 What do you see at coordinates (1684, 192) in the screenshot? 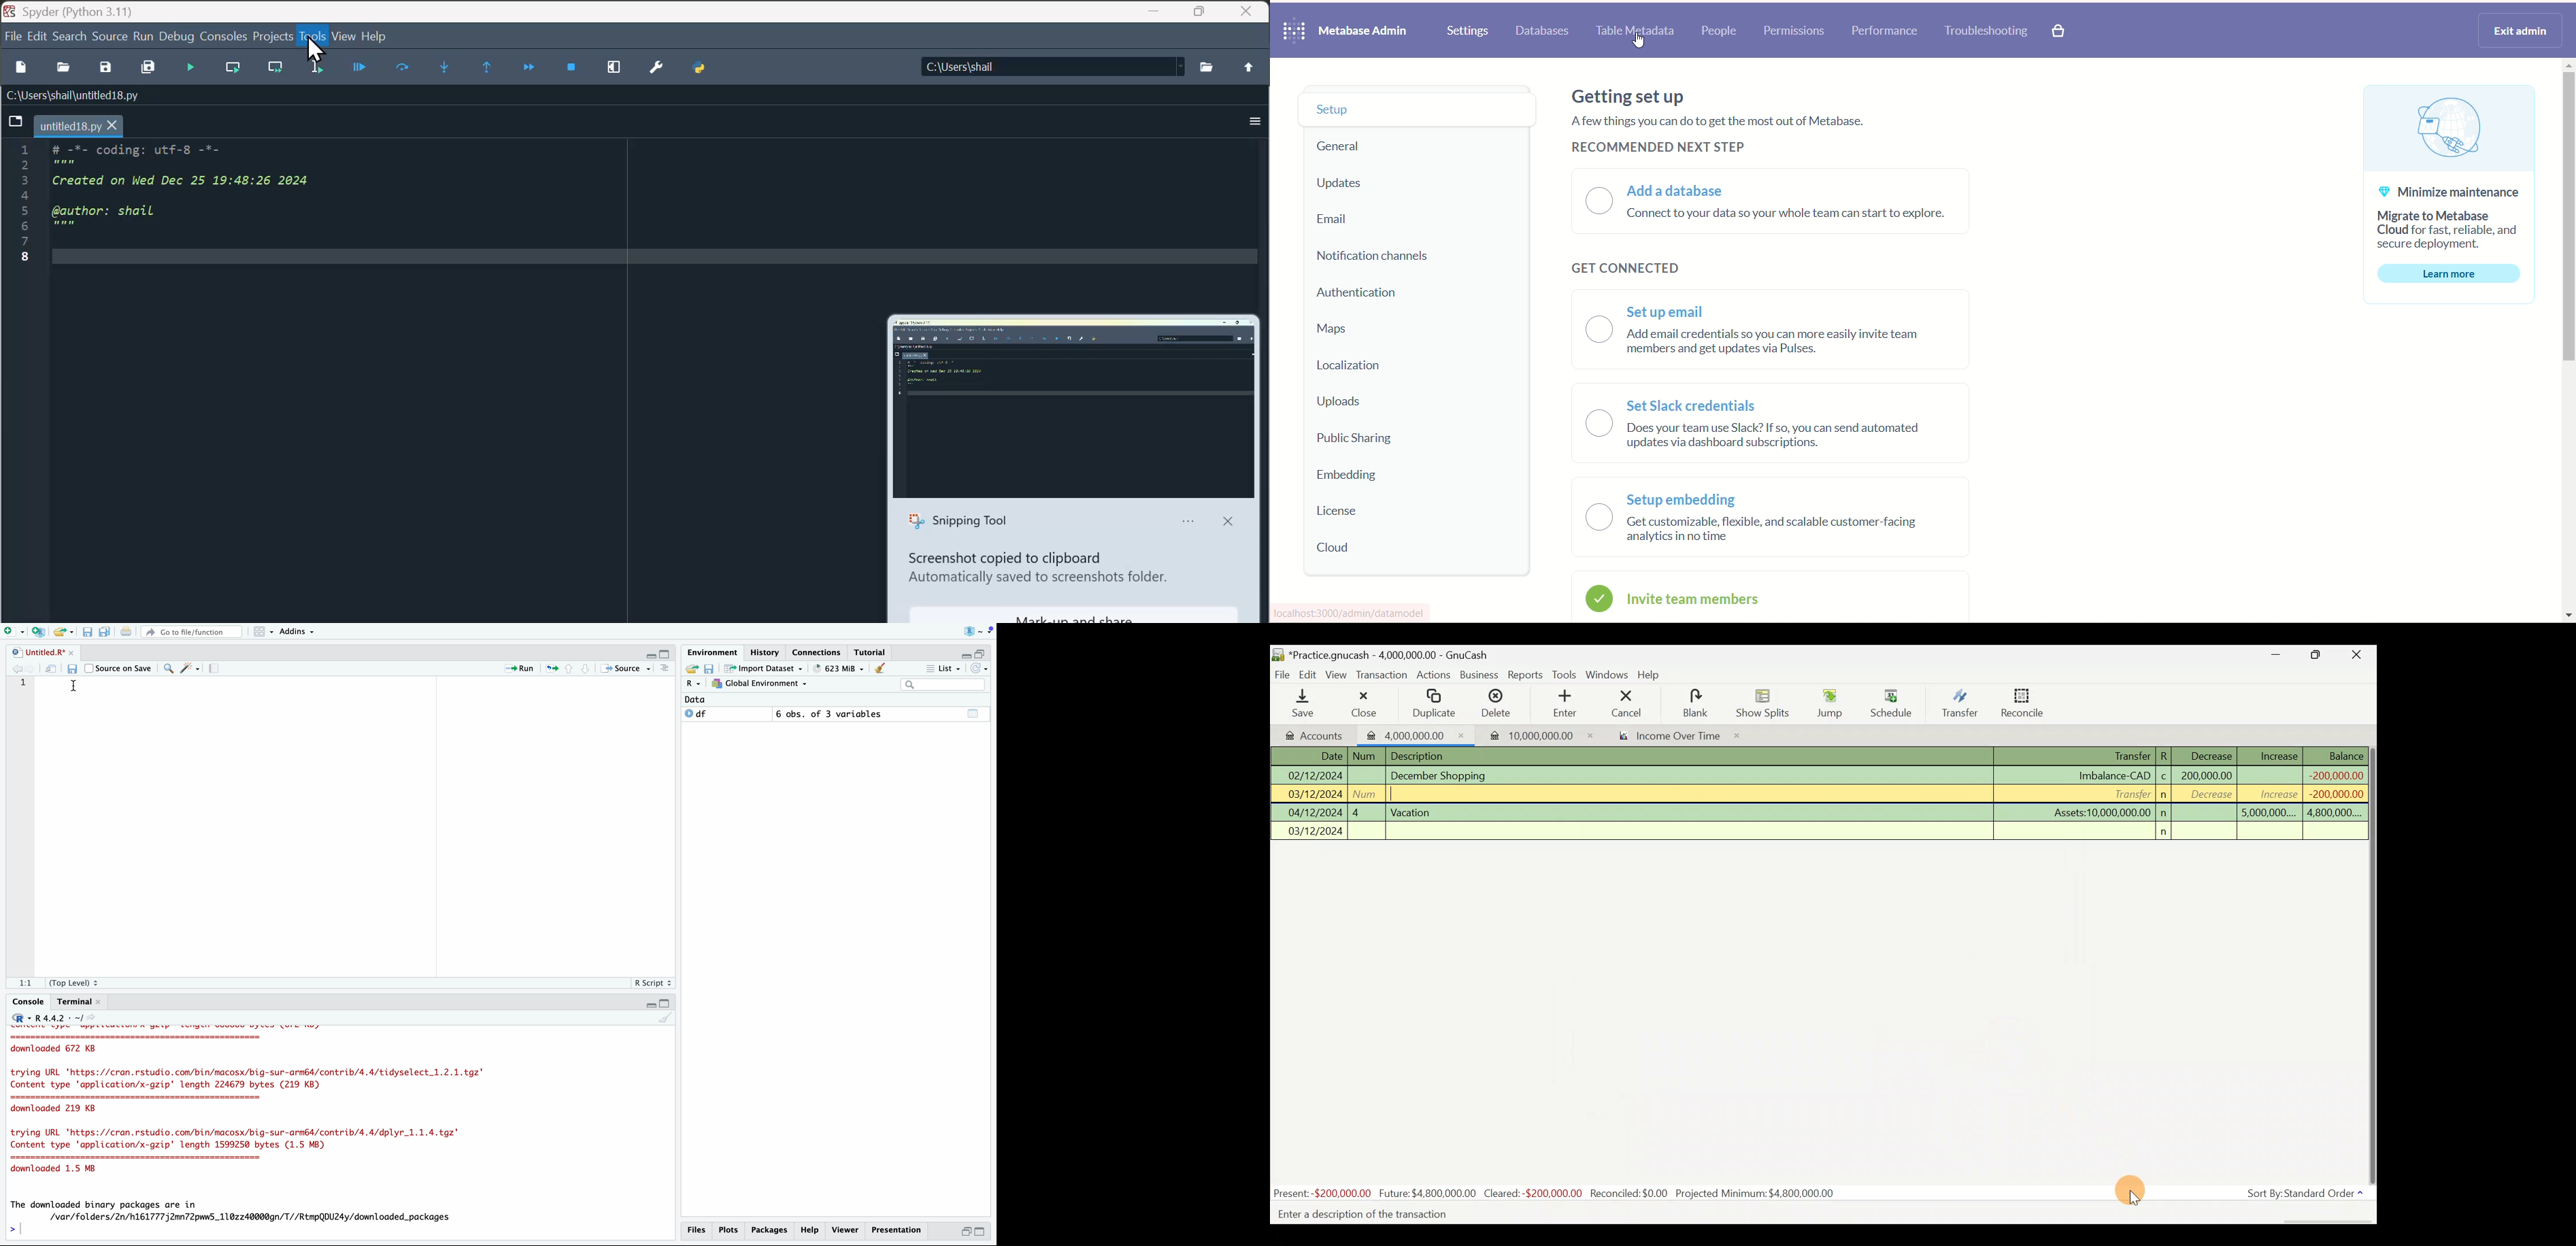
I see `add a database` at bounding box center [1684, 192].